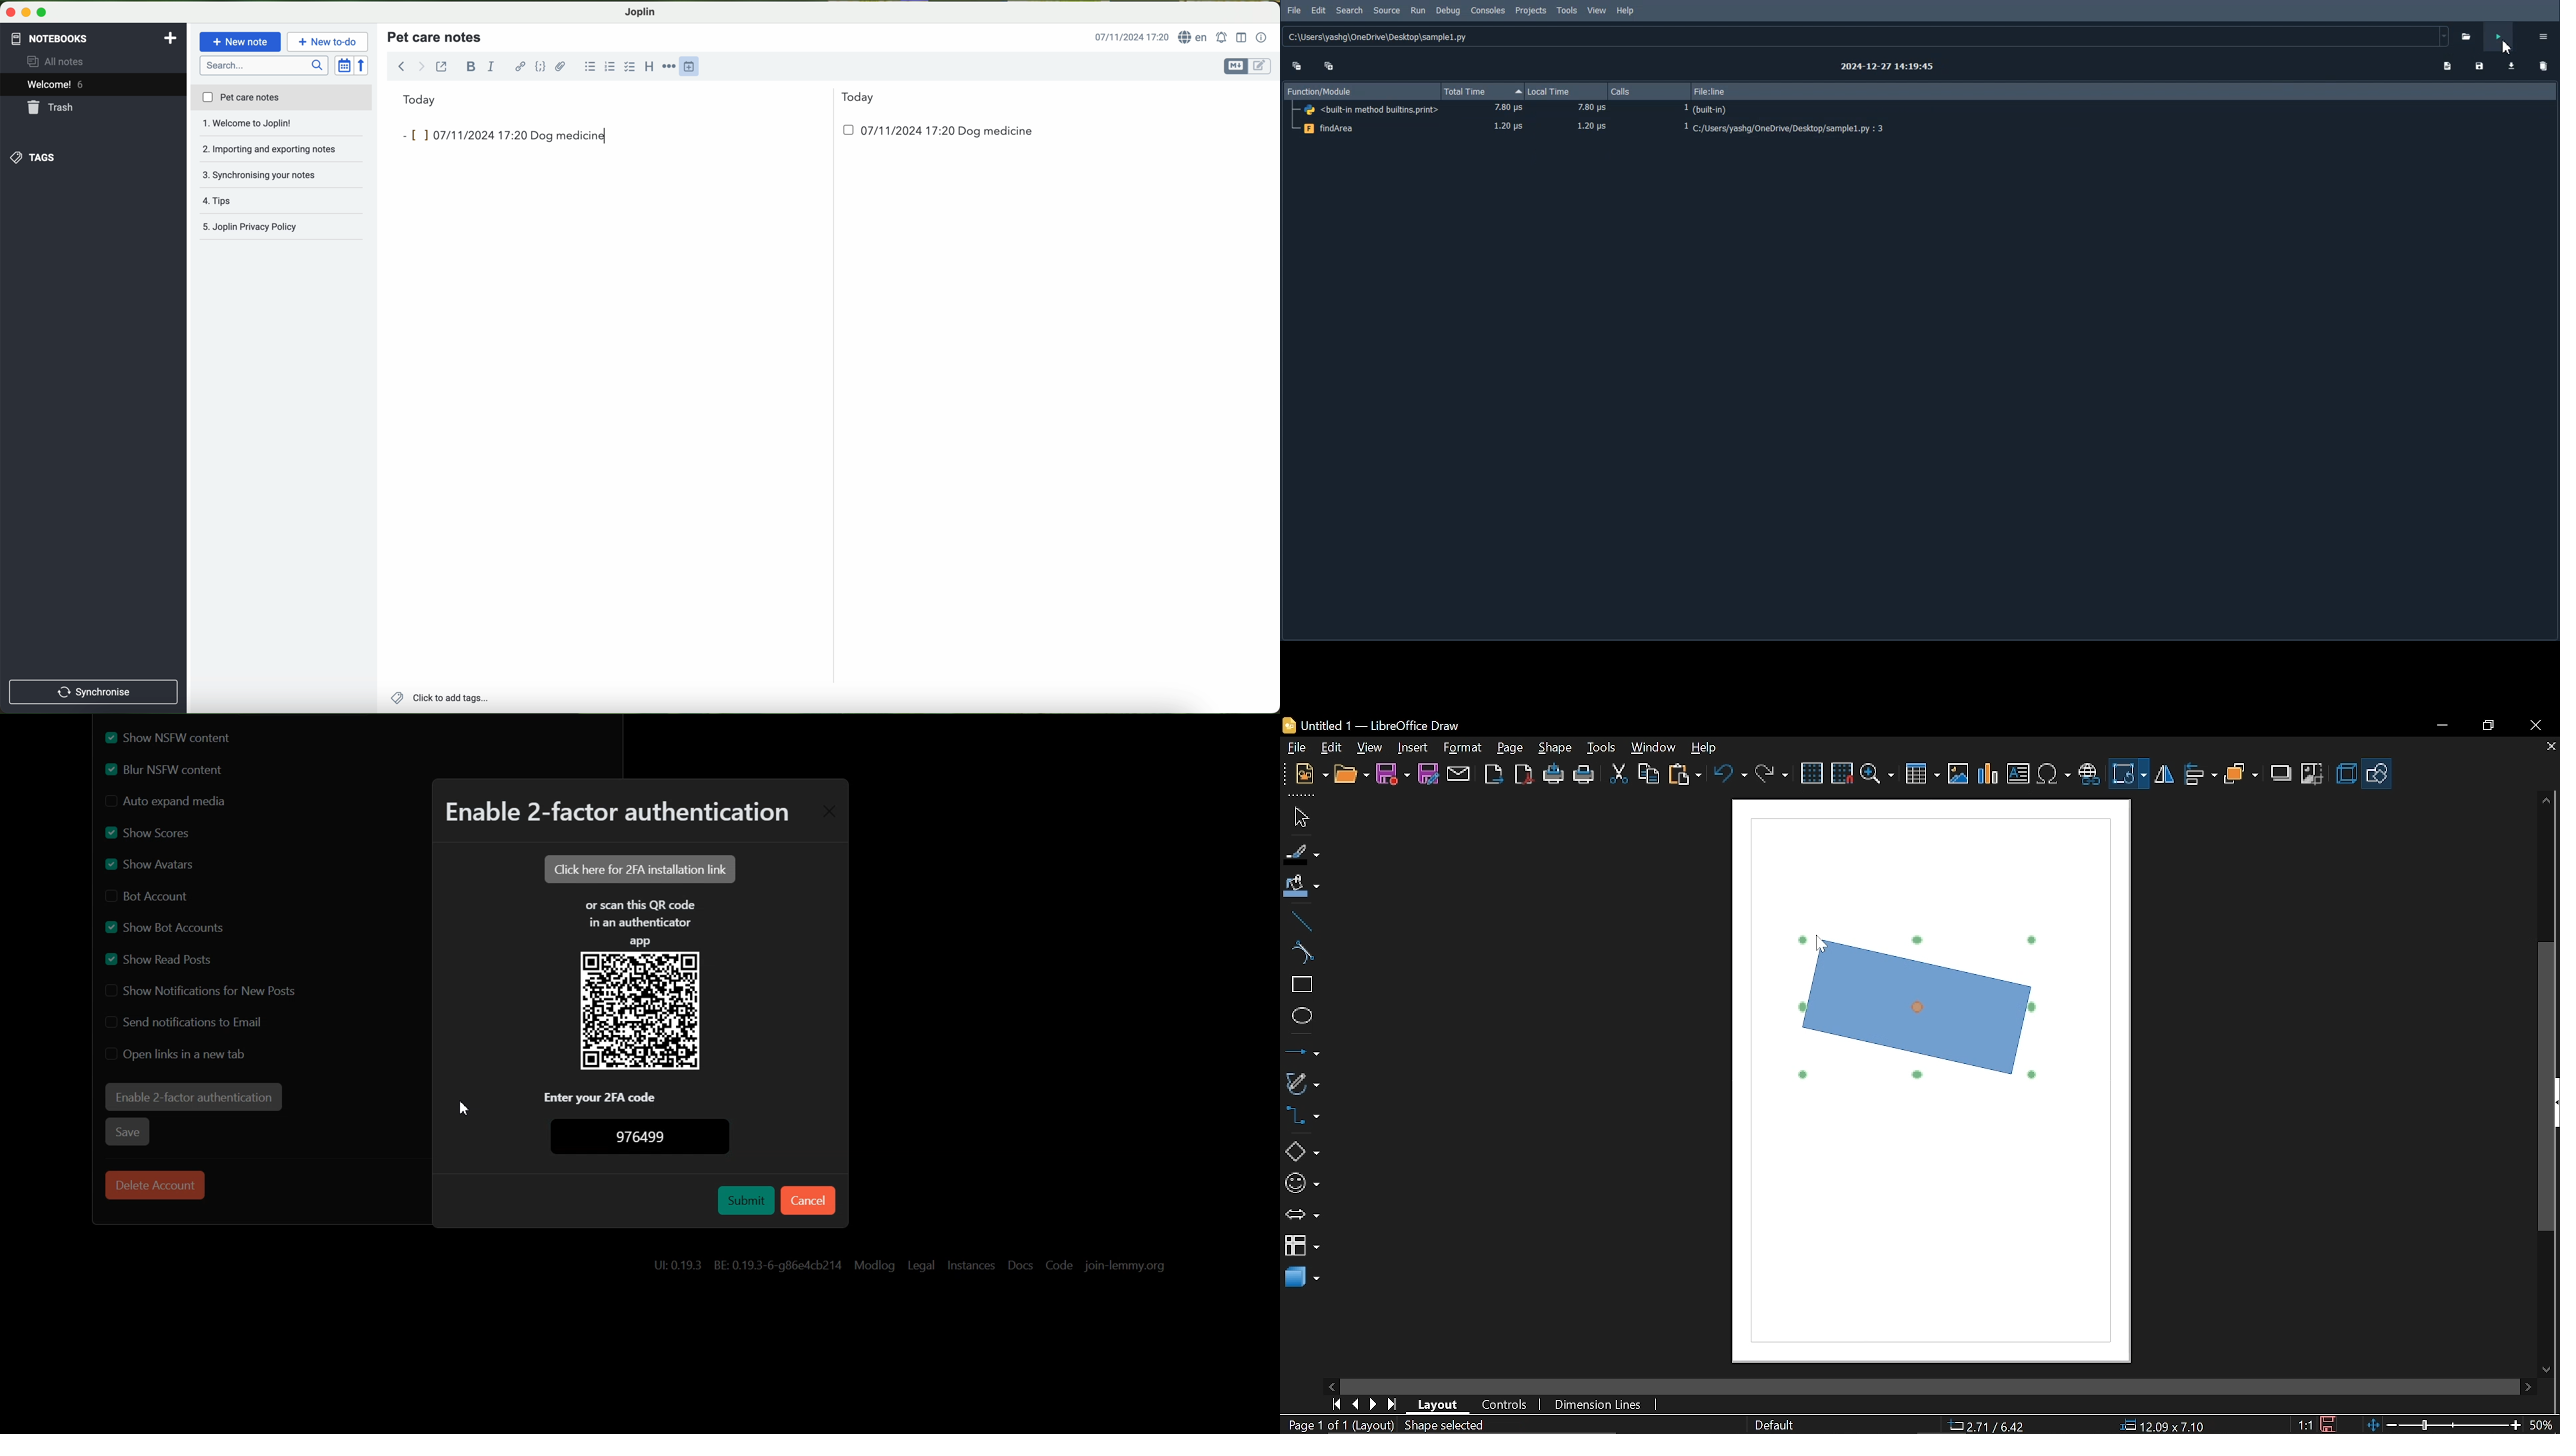 This screenshot has width=2576, height=1456. I want to click on tags, so click(31, 158).